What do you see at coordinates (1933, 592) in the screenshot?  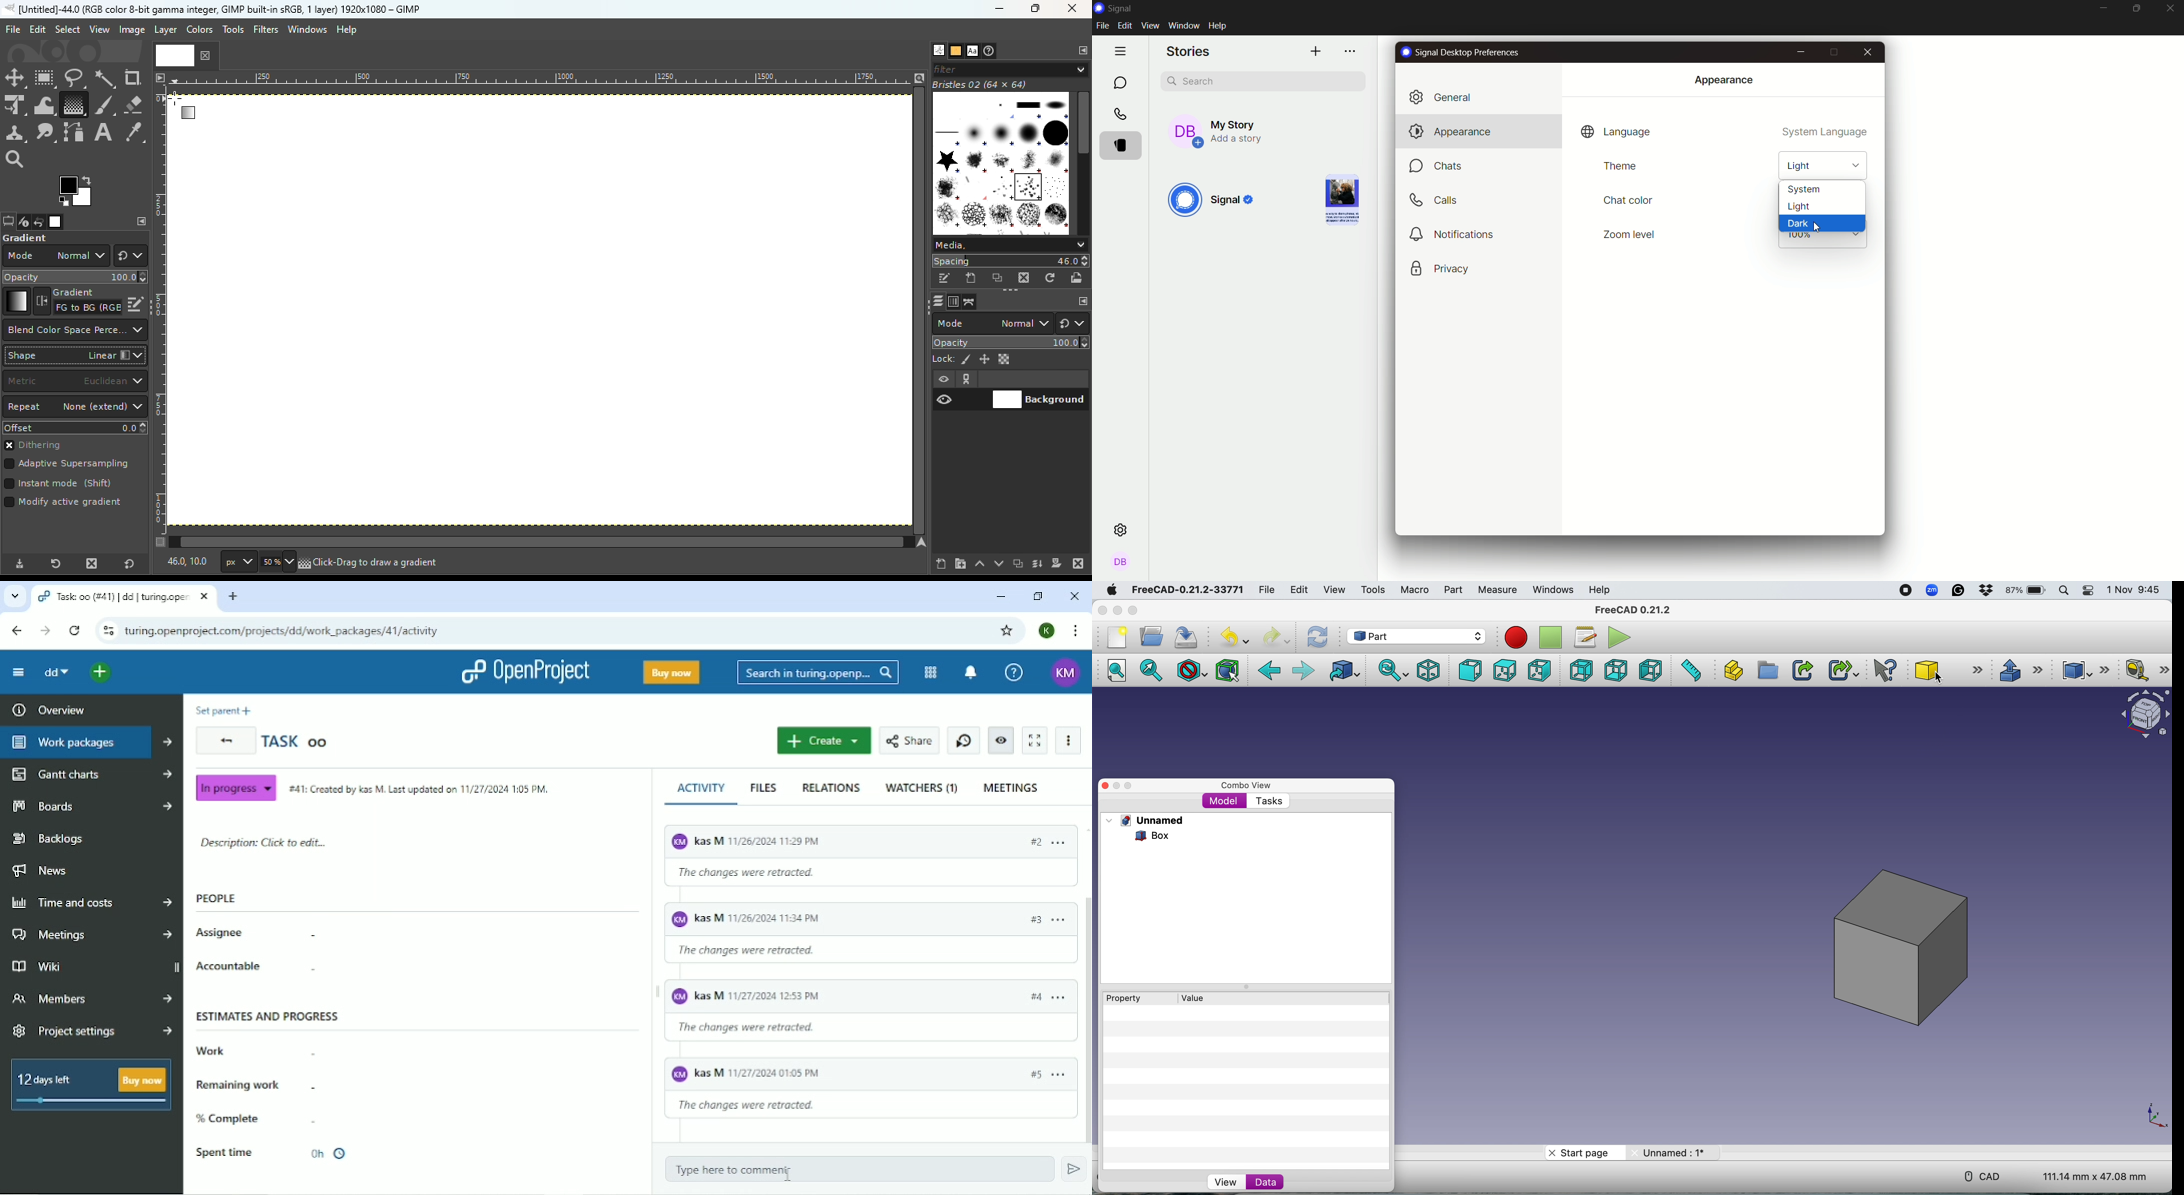 I see `Zoom` at bounding box center [1933, 592].